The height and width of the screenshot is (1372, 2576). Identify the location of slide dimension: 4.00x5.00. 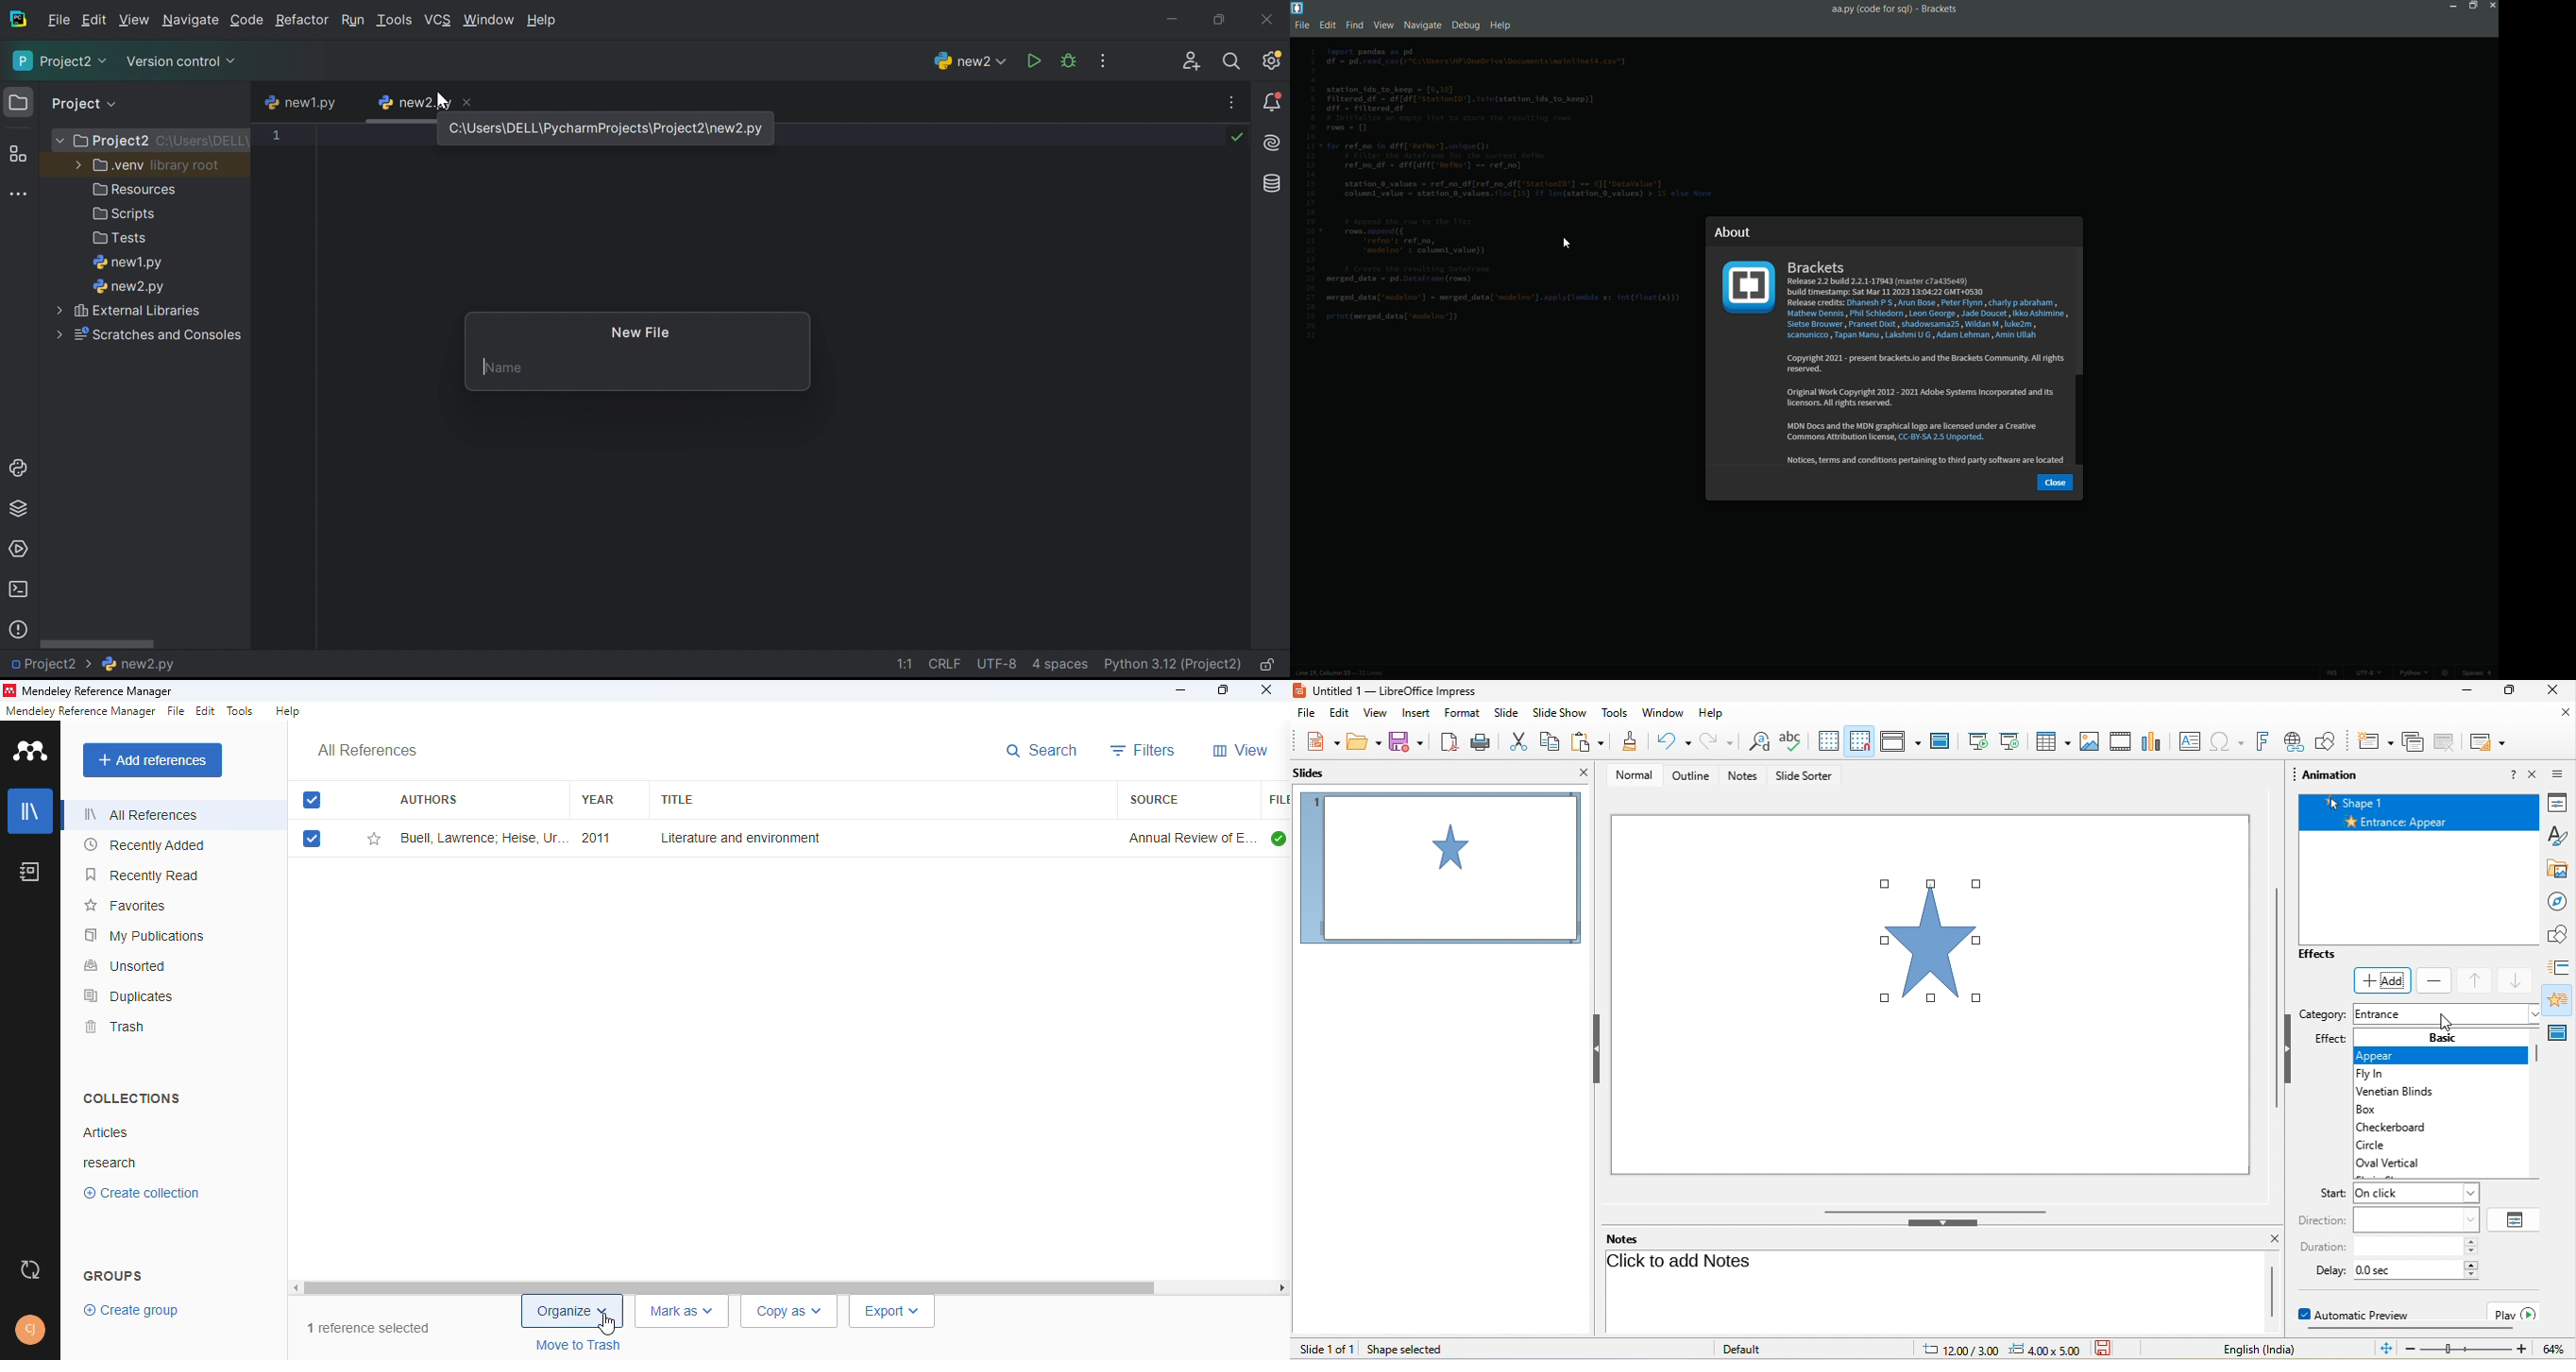
(2044, 1350).